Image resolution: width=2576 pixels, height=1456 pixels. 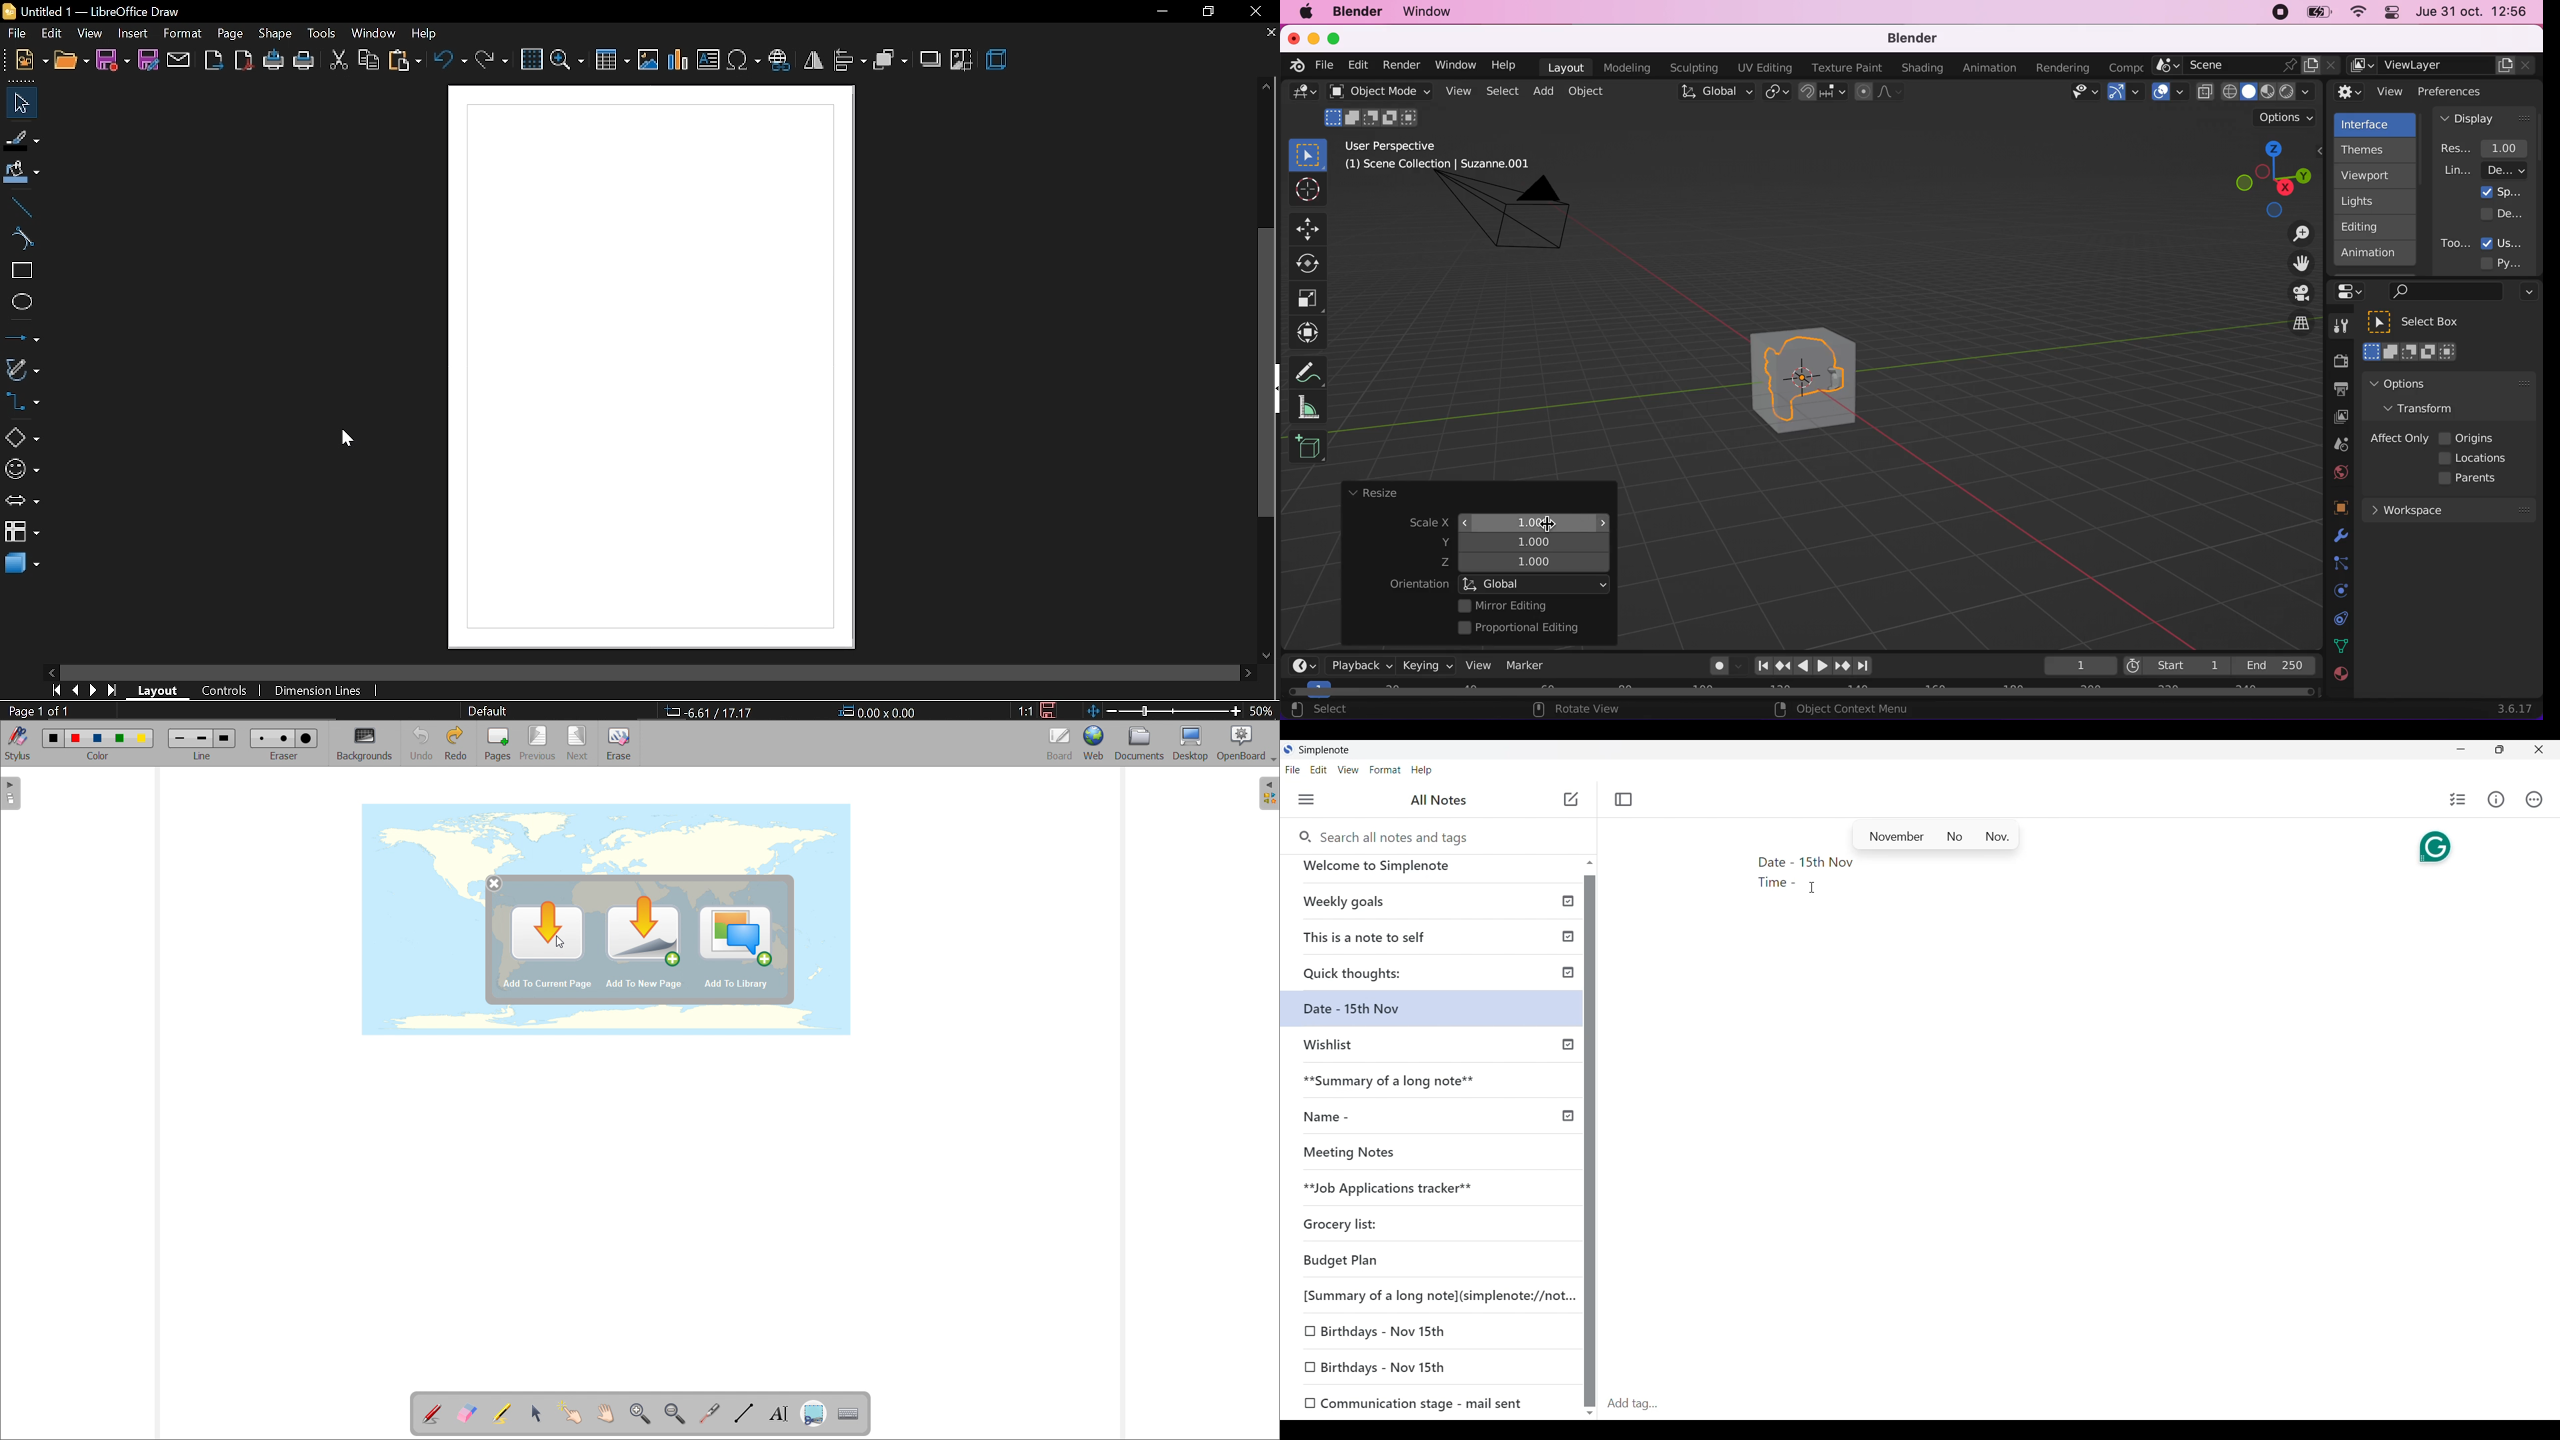 I want to click on minimize, so click(x=1161, y=12).